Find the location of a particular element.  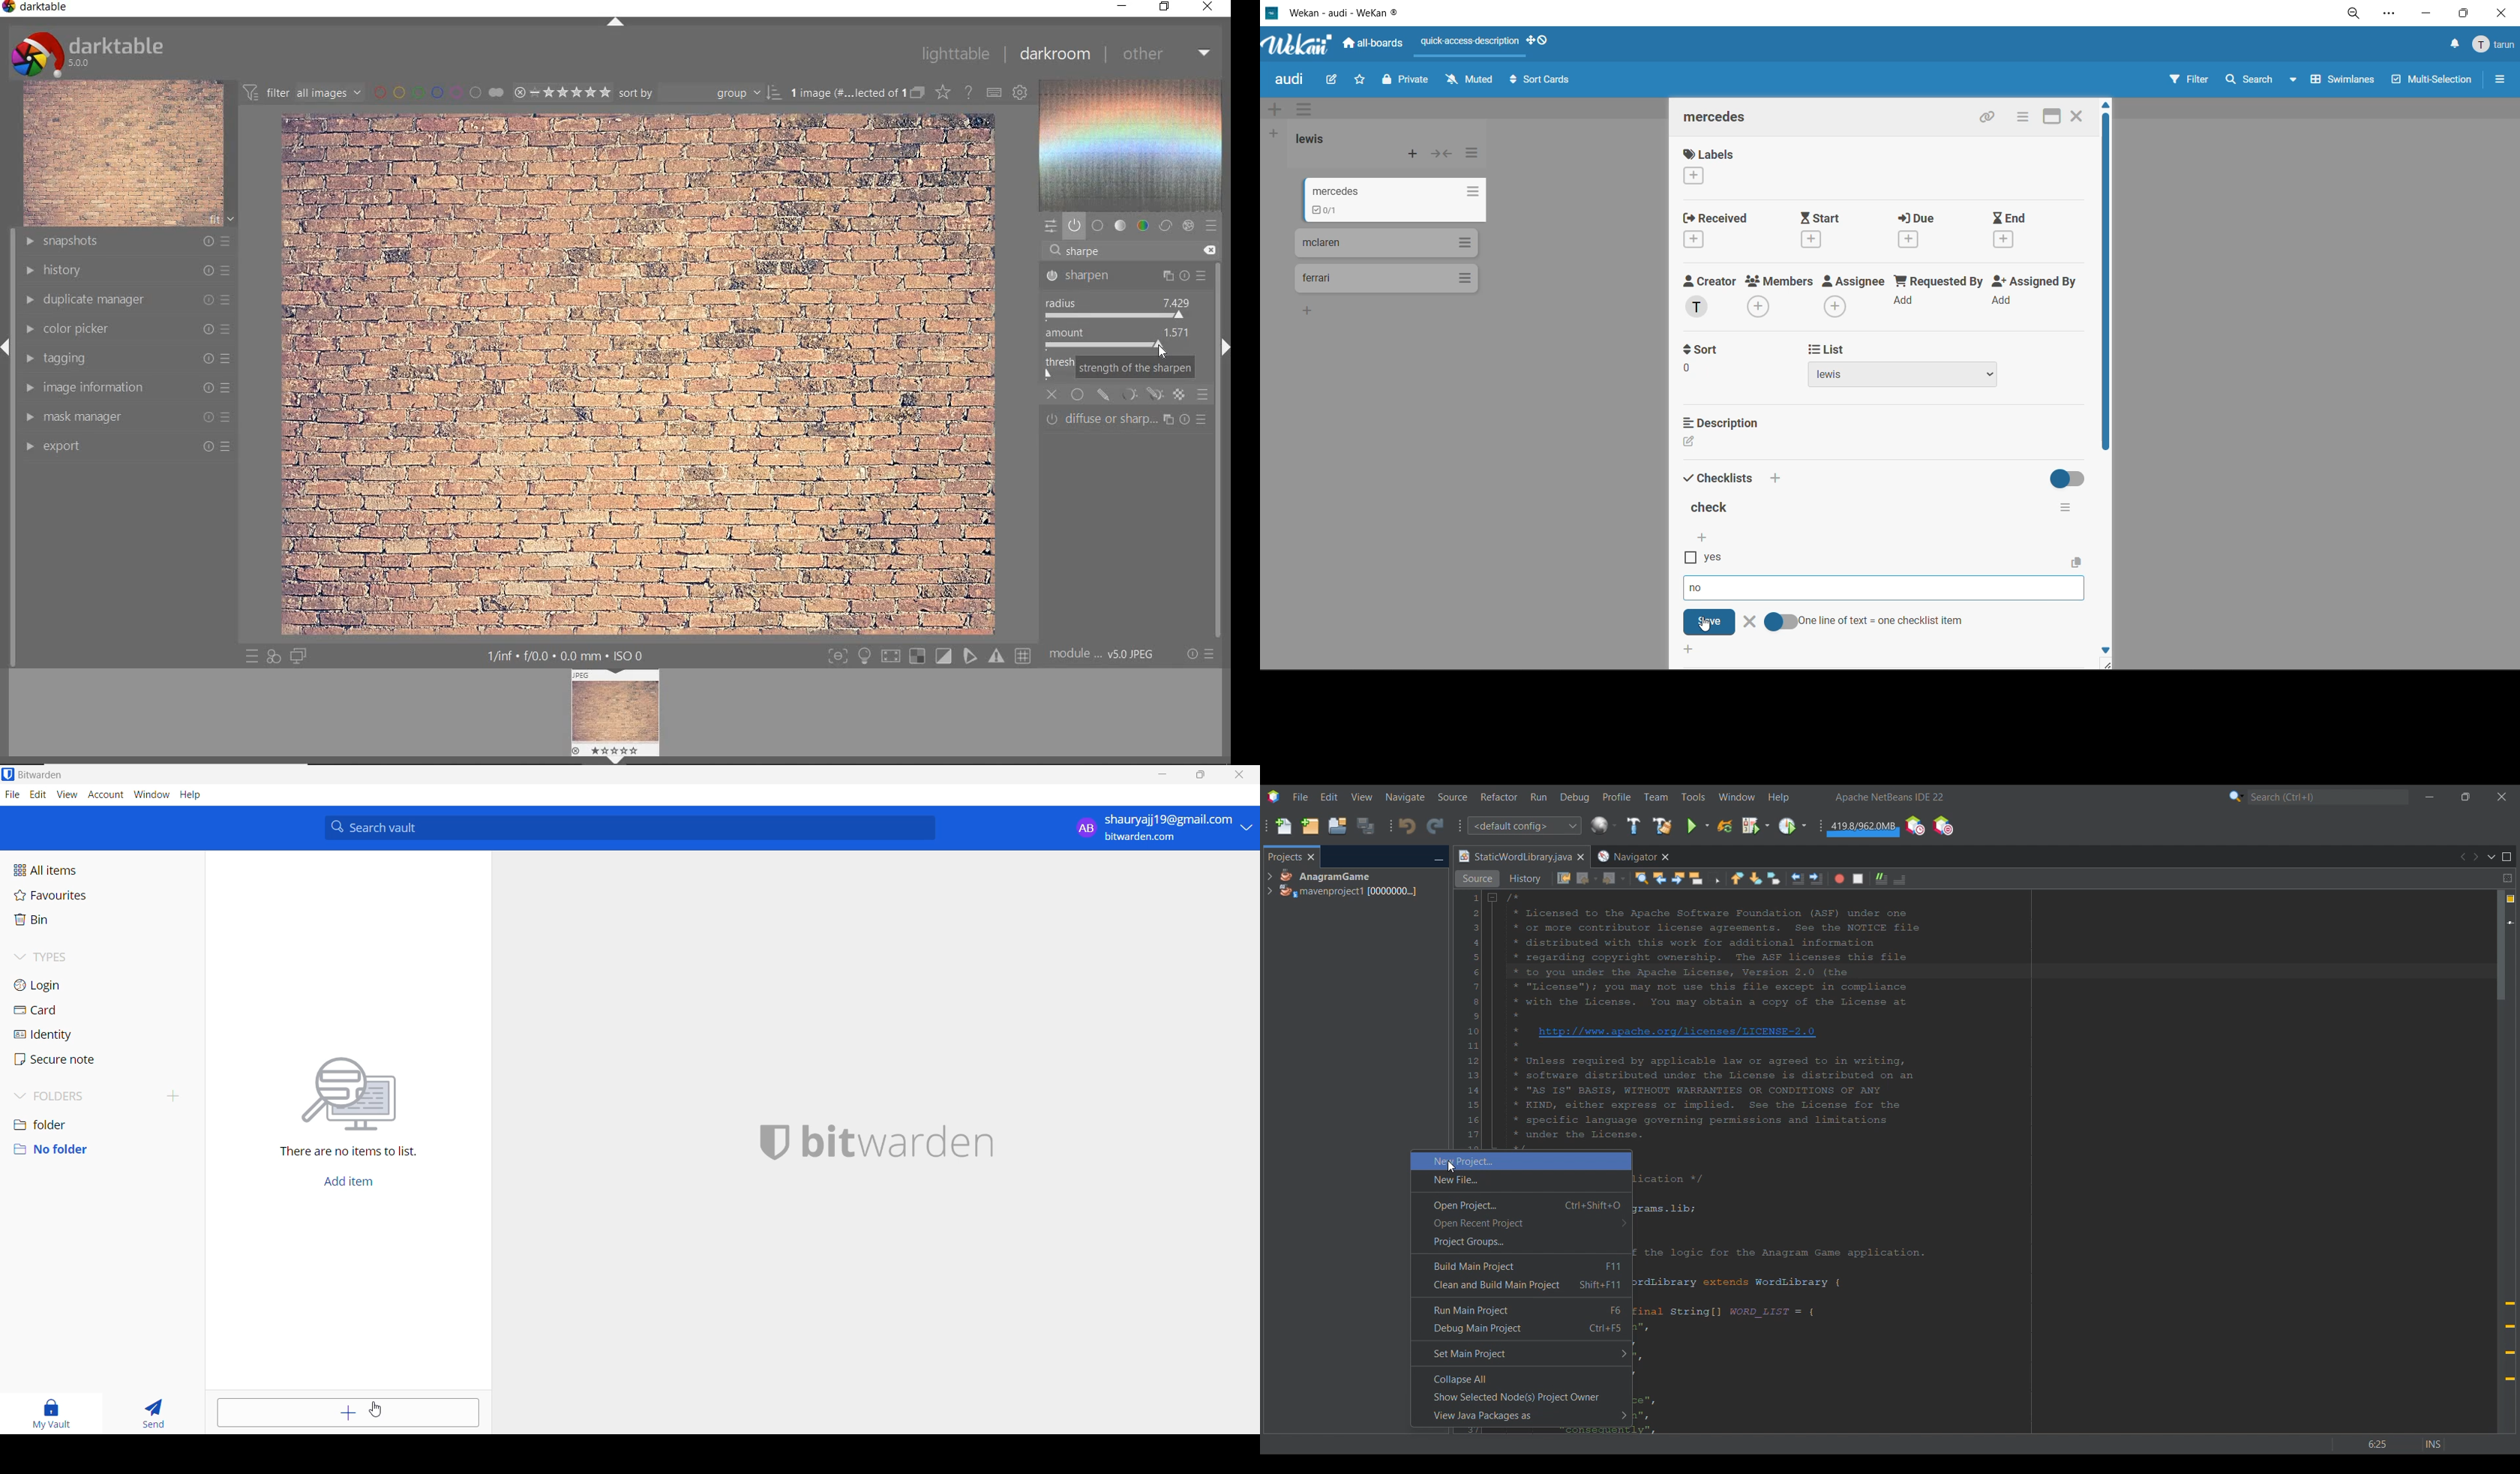

View menu is located at coordinates (1362, 797).